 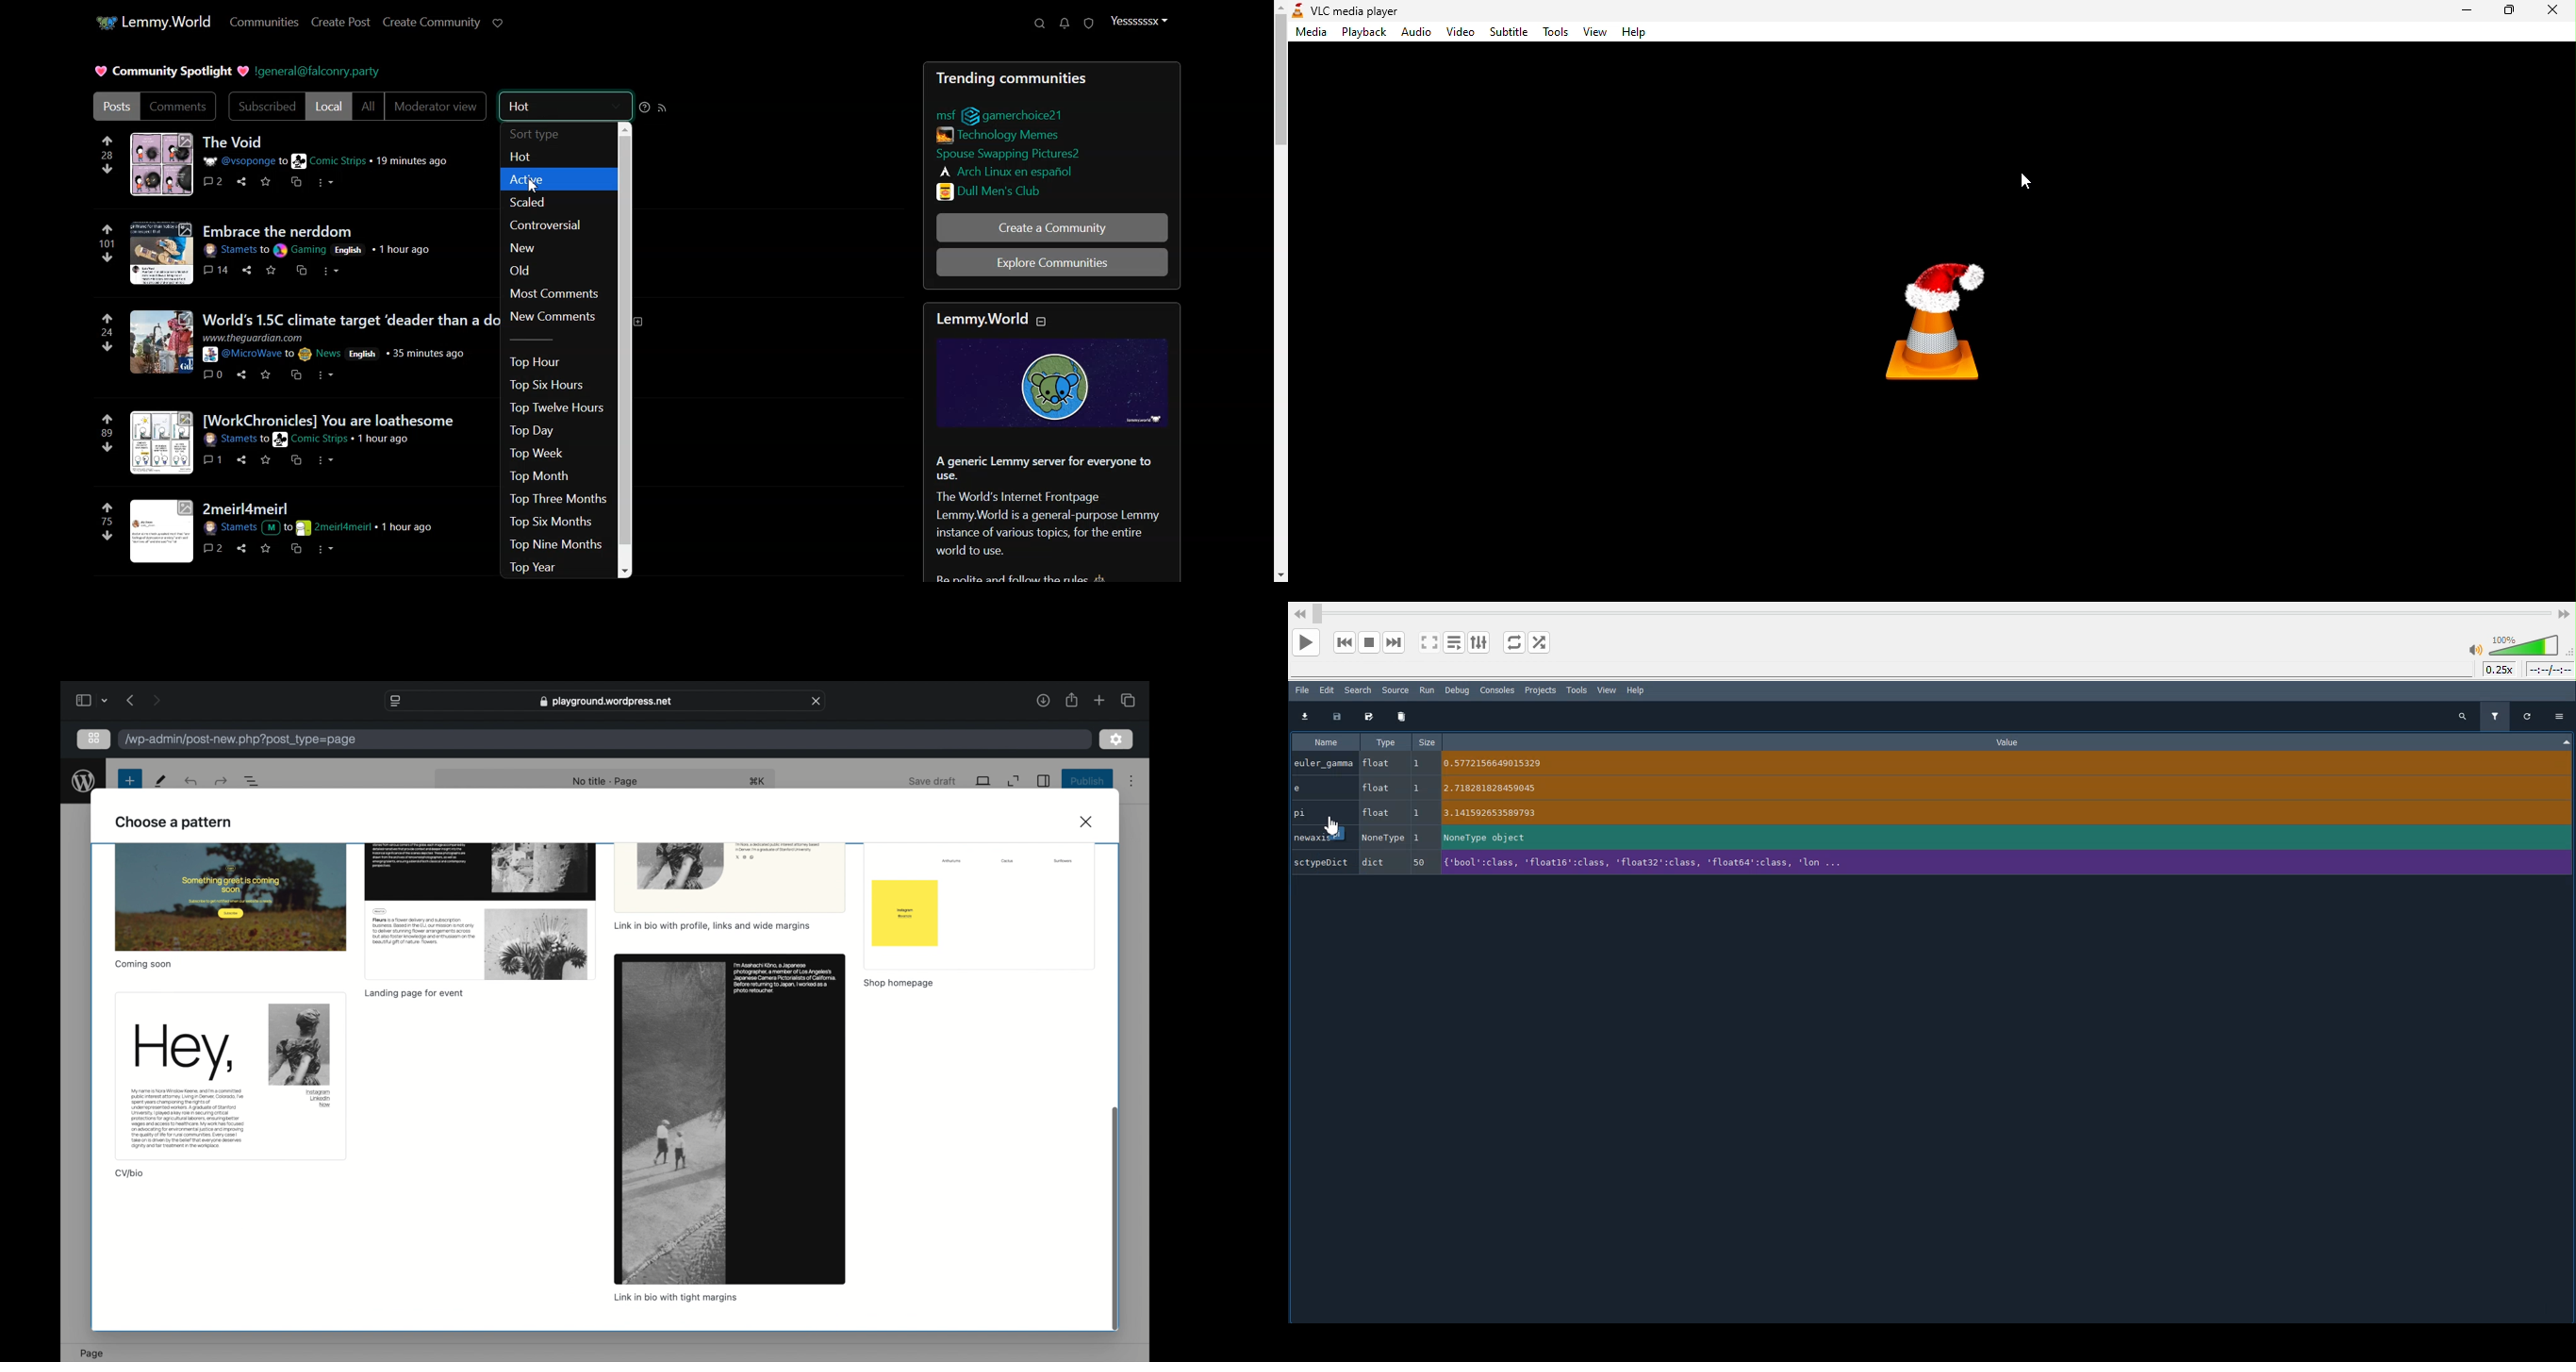 I want to click on cross post, so click(x=292, y=549).